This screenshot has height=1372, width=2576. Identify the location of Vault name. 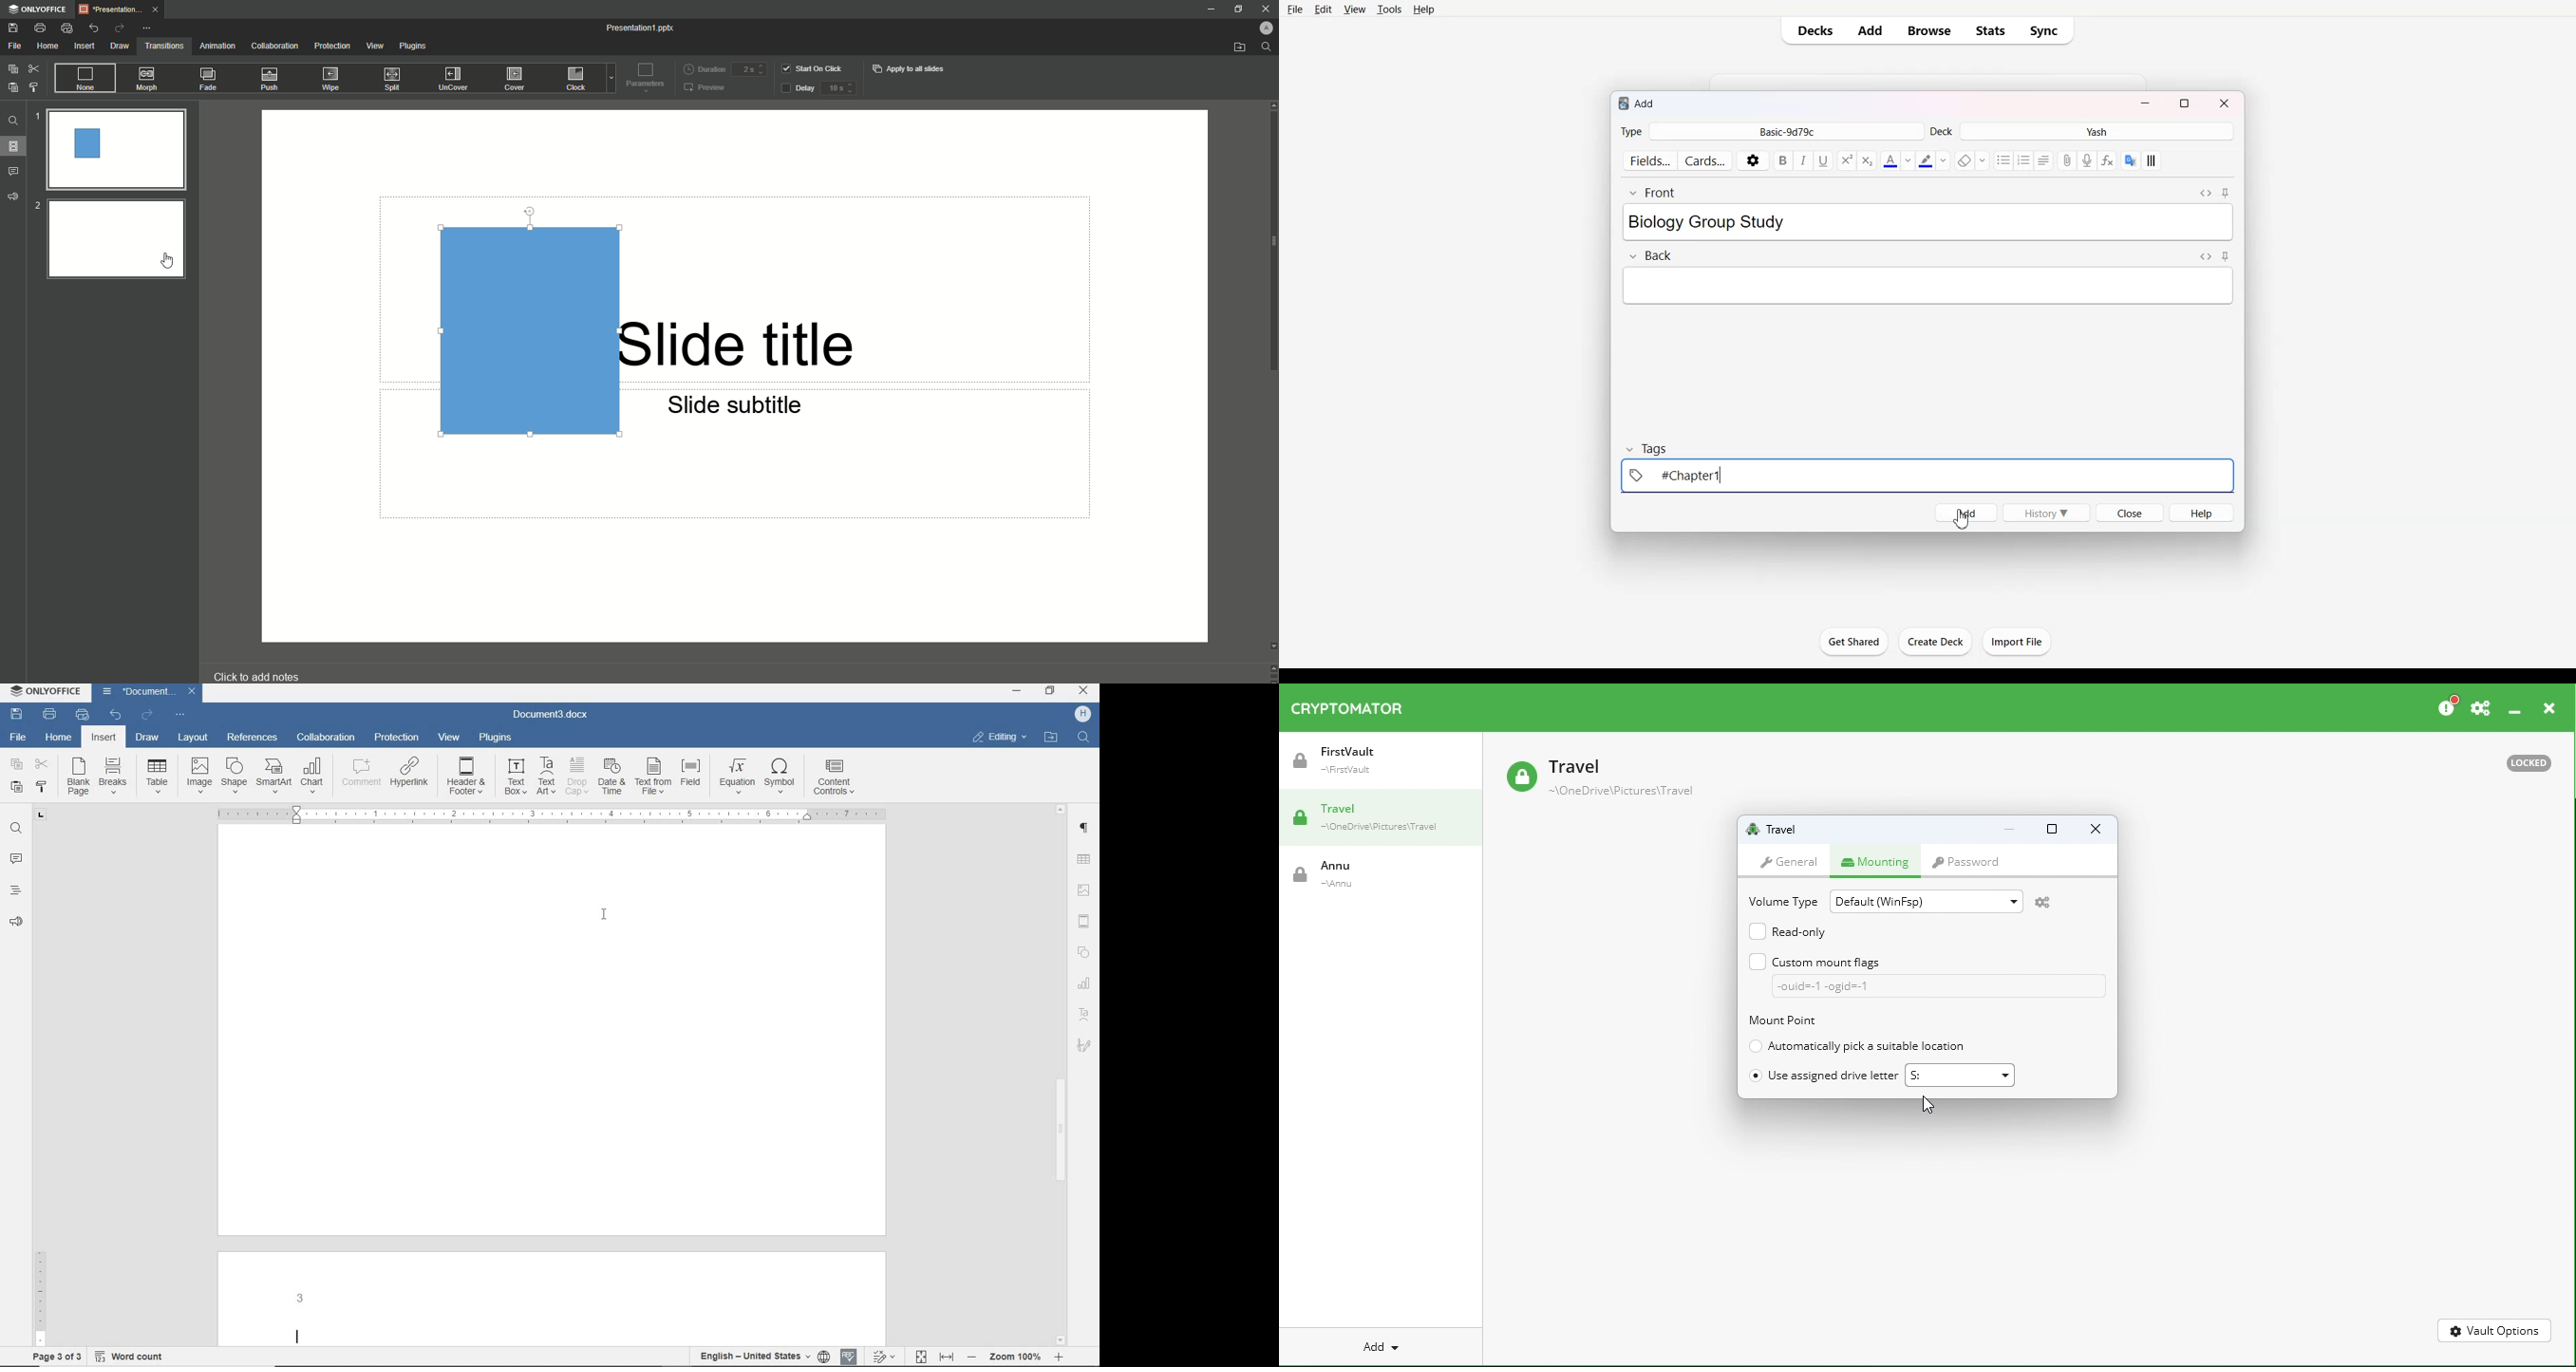
(1782, 829).